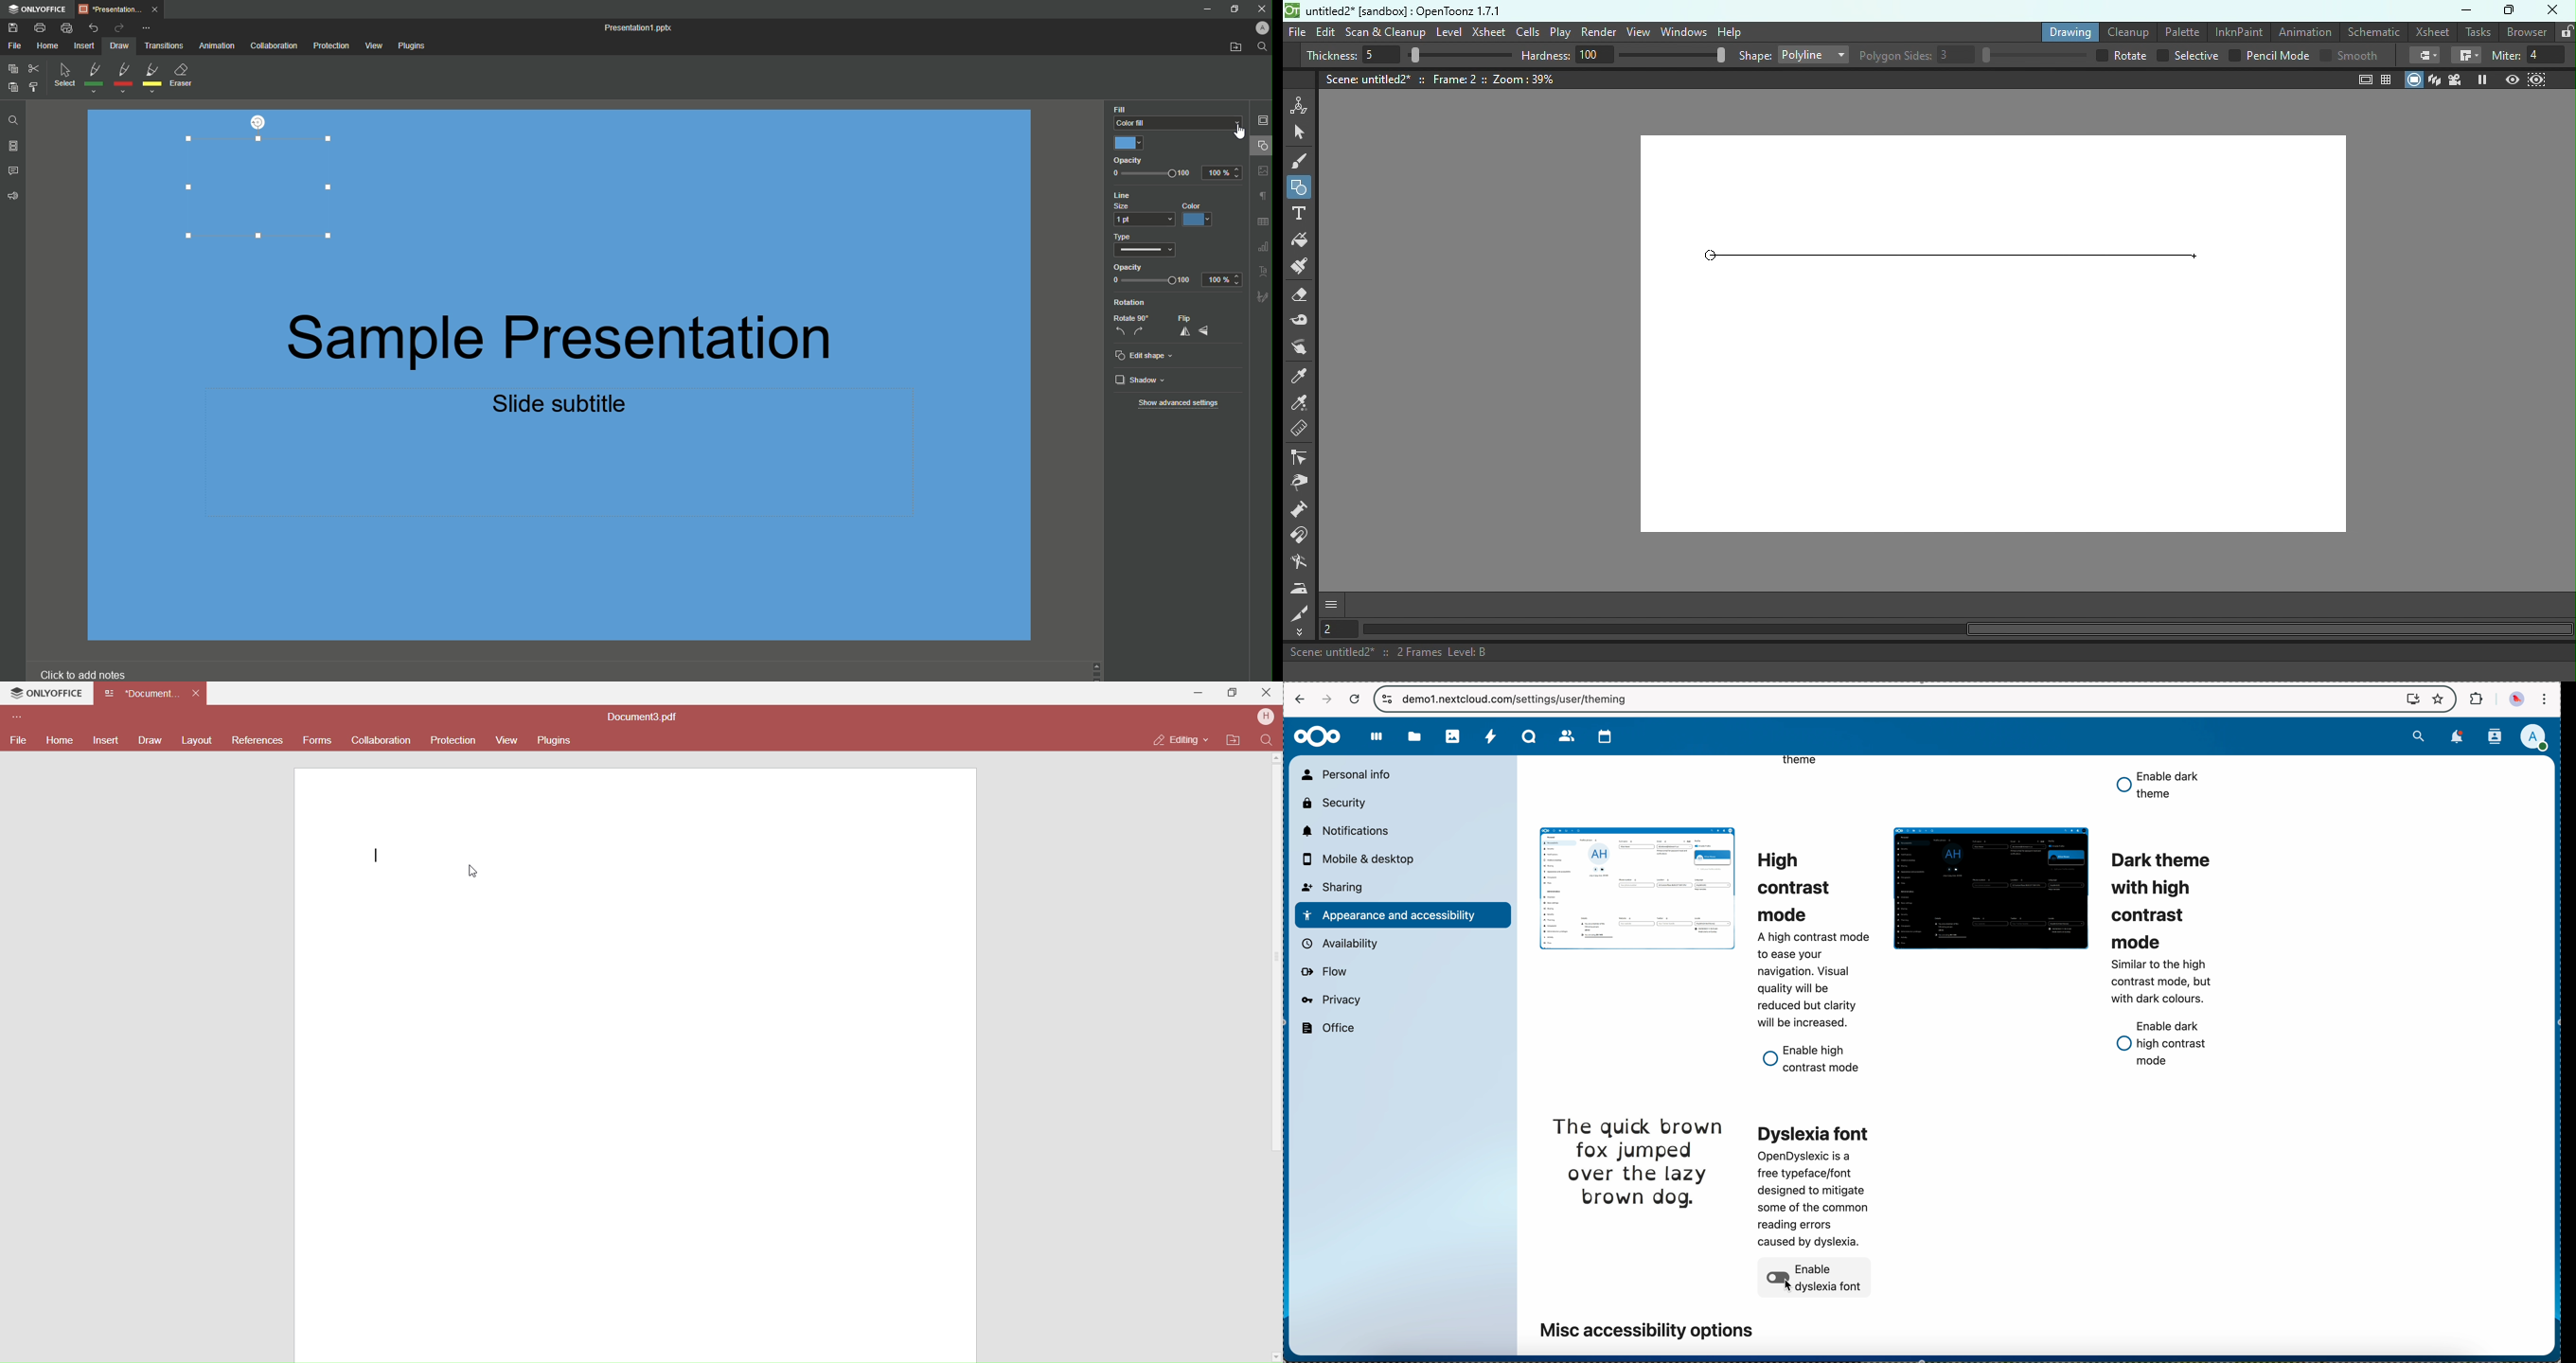 The width and height of the screenshot is (2576, 1372). Describe the element at coordinates (1347, 832) in the screenshot. I see `notifications` at that location.